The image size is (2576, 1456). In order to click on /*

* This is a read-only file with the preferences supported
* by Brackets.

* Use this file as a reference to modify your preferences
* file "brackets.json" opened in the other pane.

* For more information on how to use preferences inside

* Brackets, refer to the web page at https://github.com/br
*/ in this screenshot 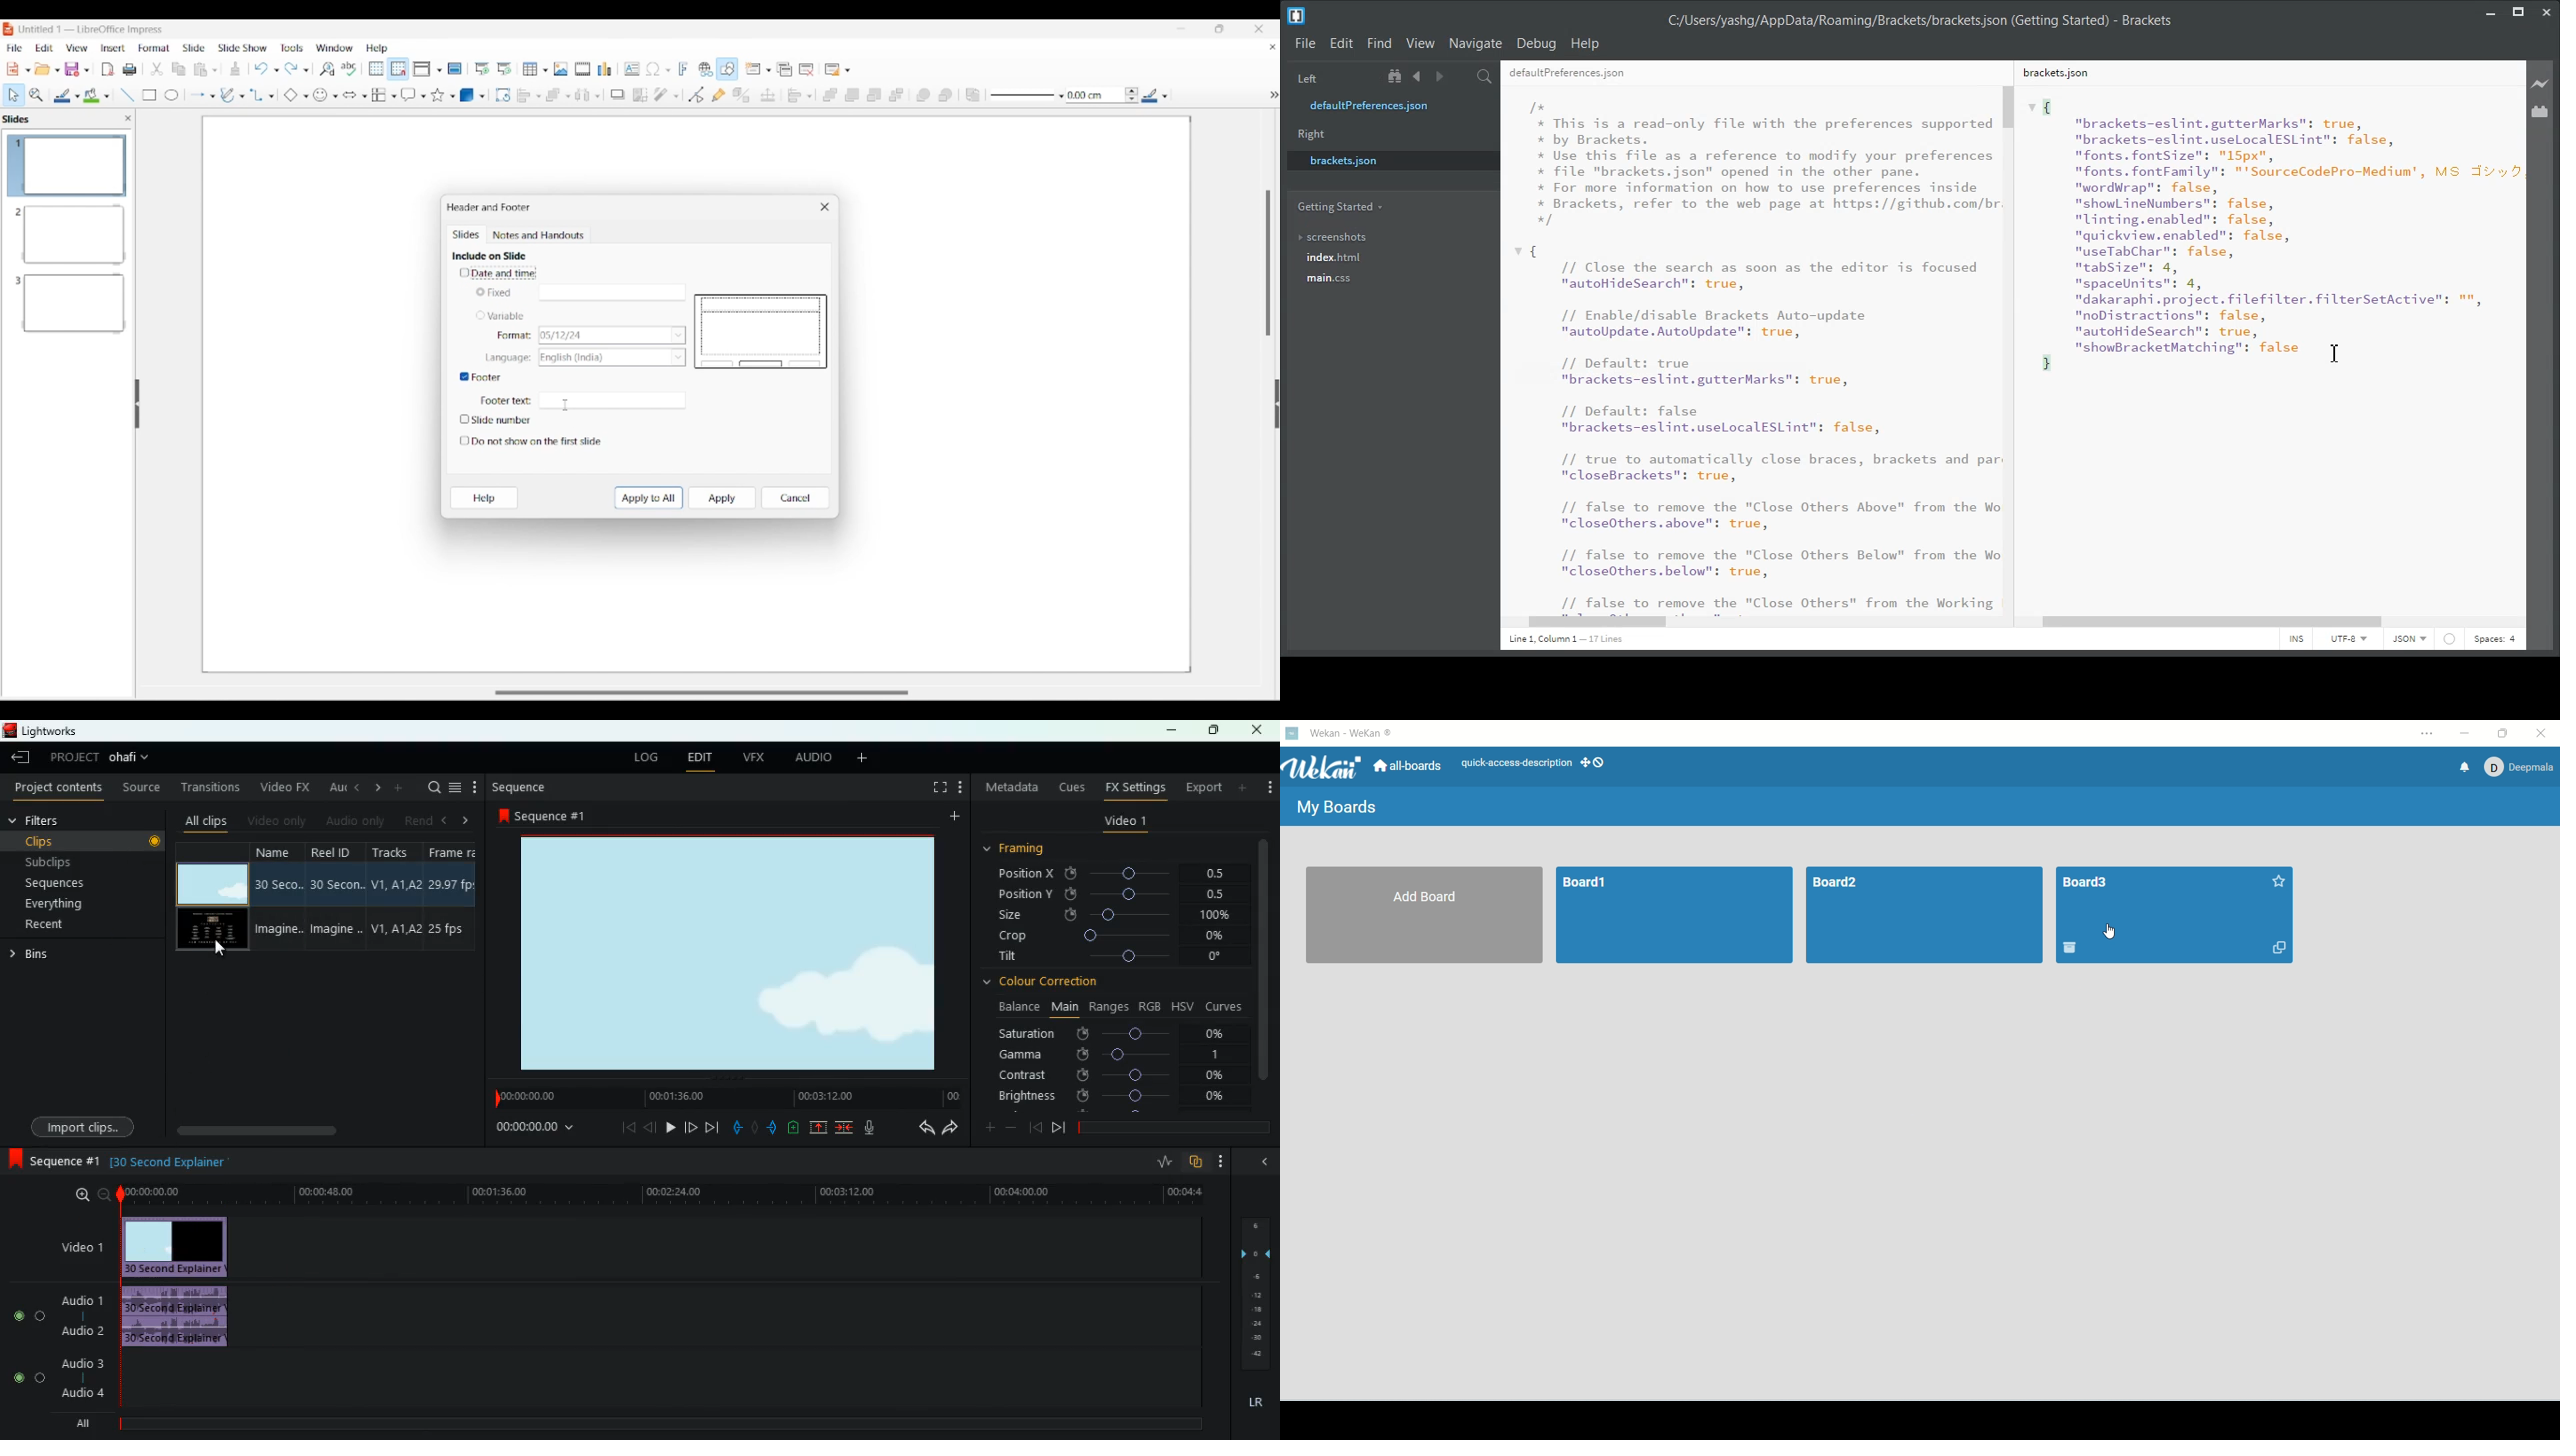, I will do `click(1765, 164)`.